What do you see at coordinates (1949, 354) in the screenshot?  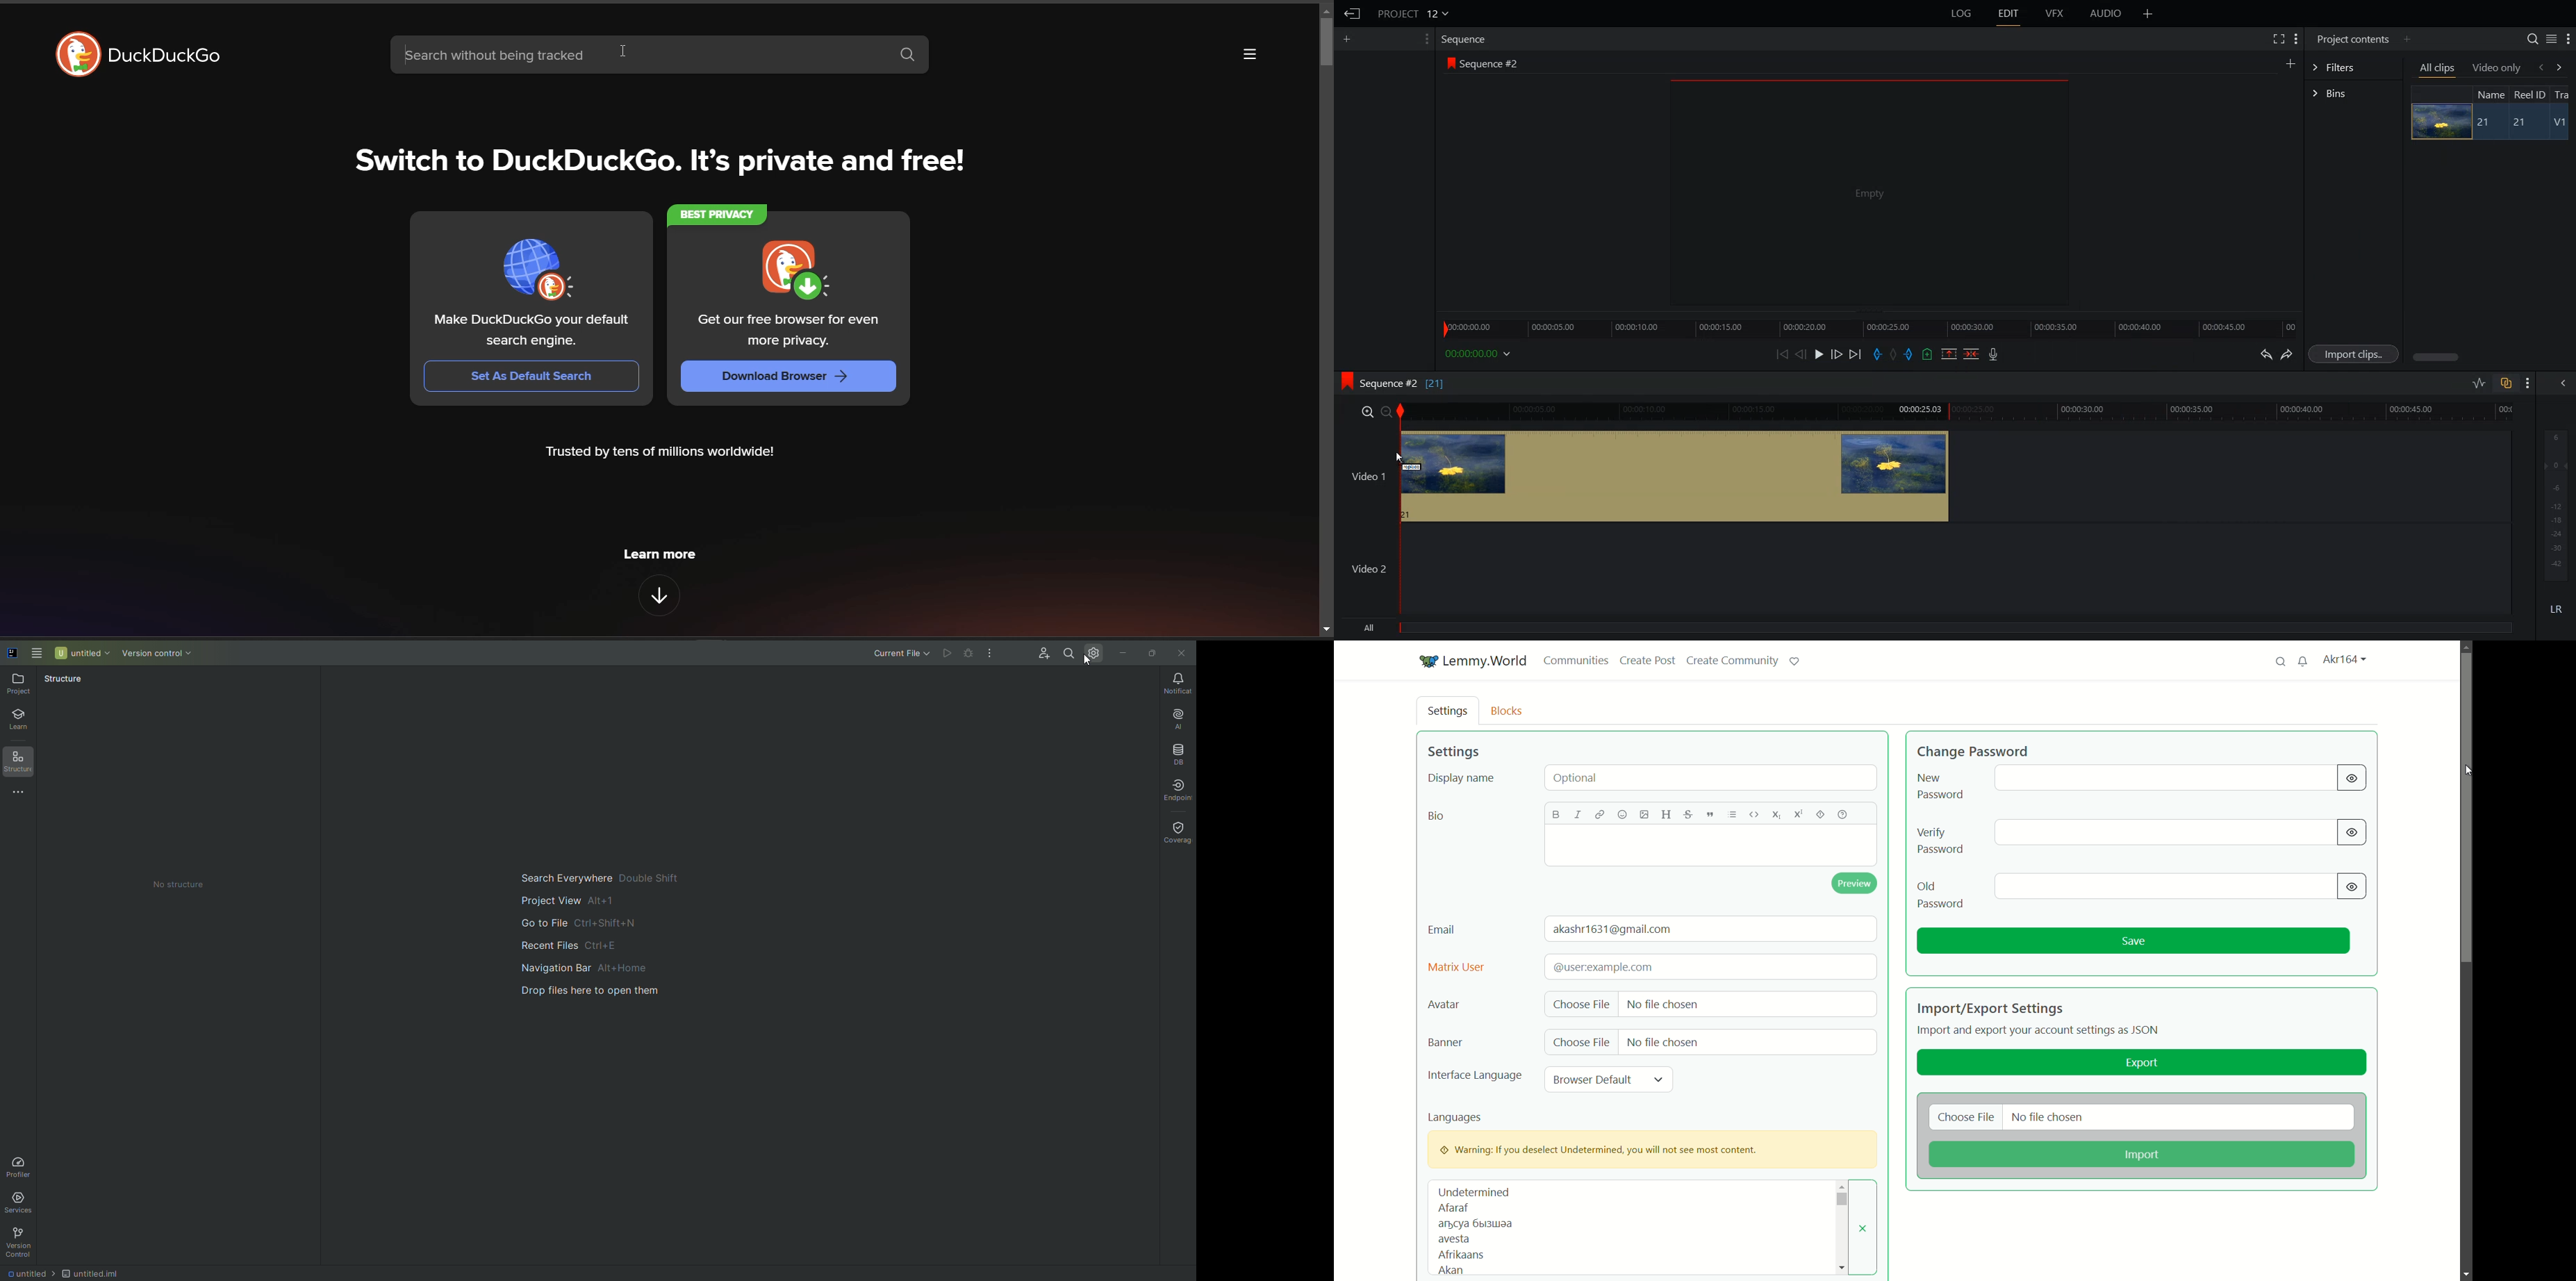 I see `Remove Mark Section` at bounding box center [1949, 354].